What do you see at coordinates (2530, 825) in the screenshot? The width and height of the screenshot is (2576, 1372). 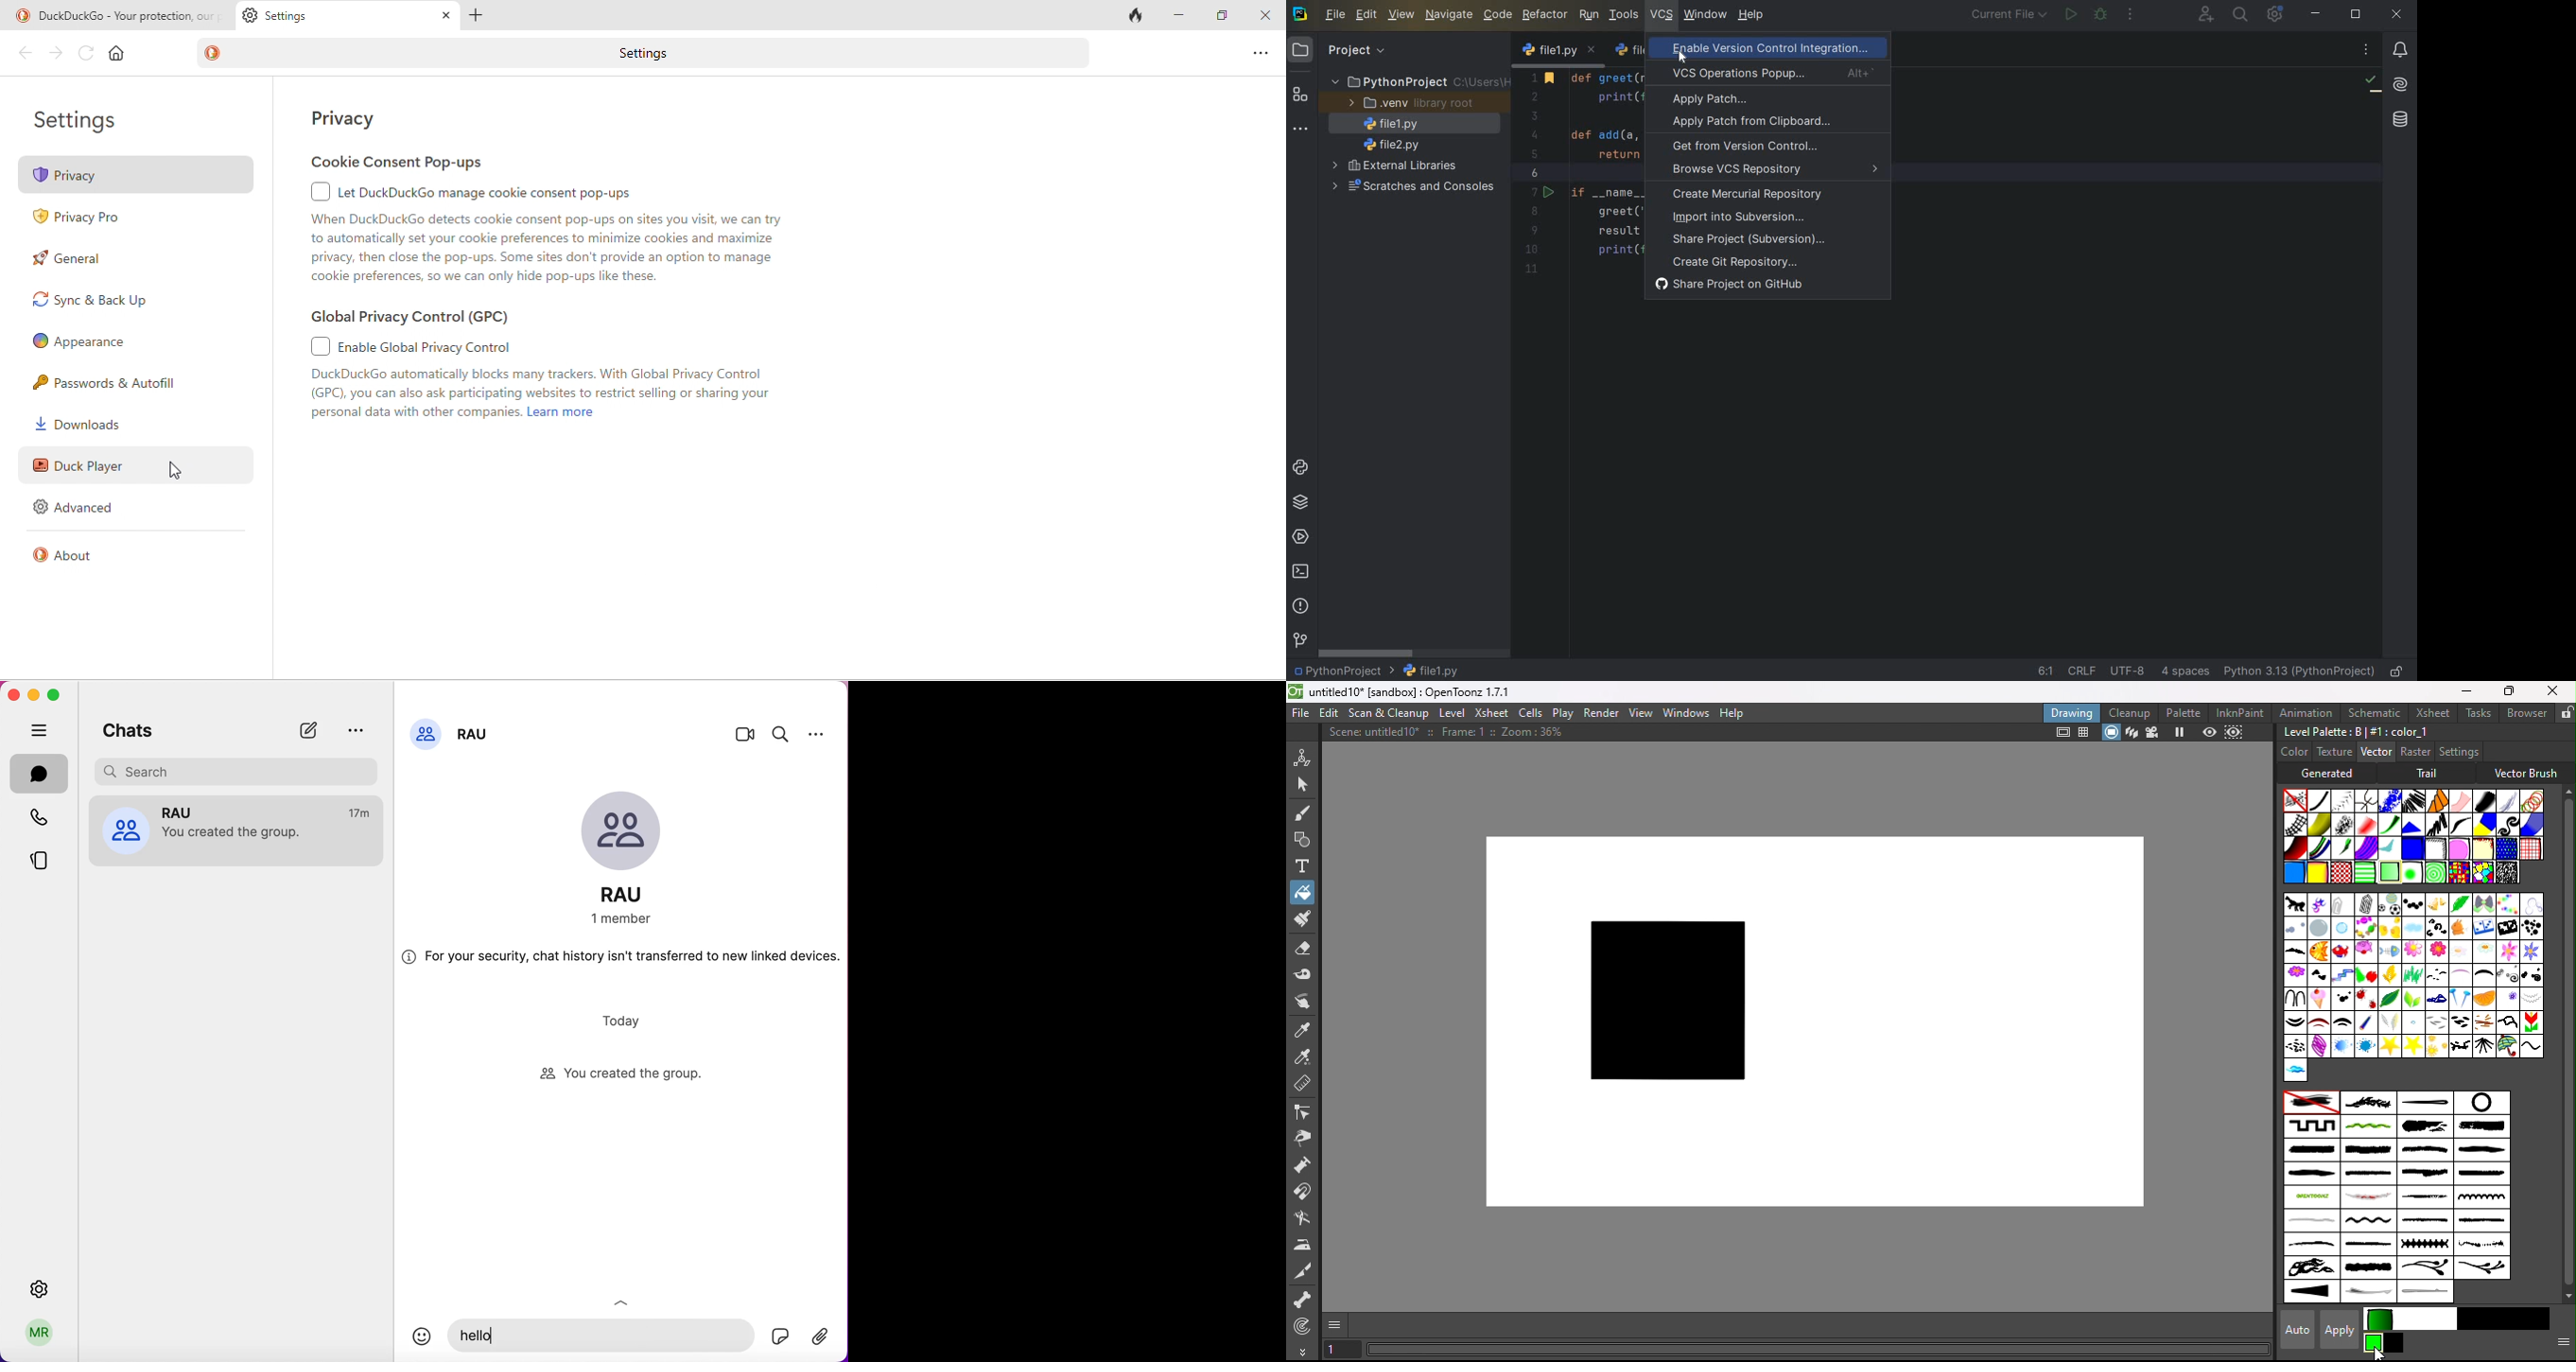 I see `Watercolor` at bounding box center [2530, 825].